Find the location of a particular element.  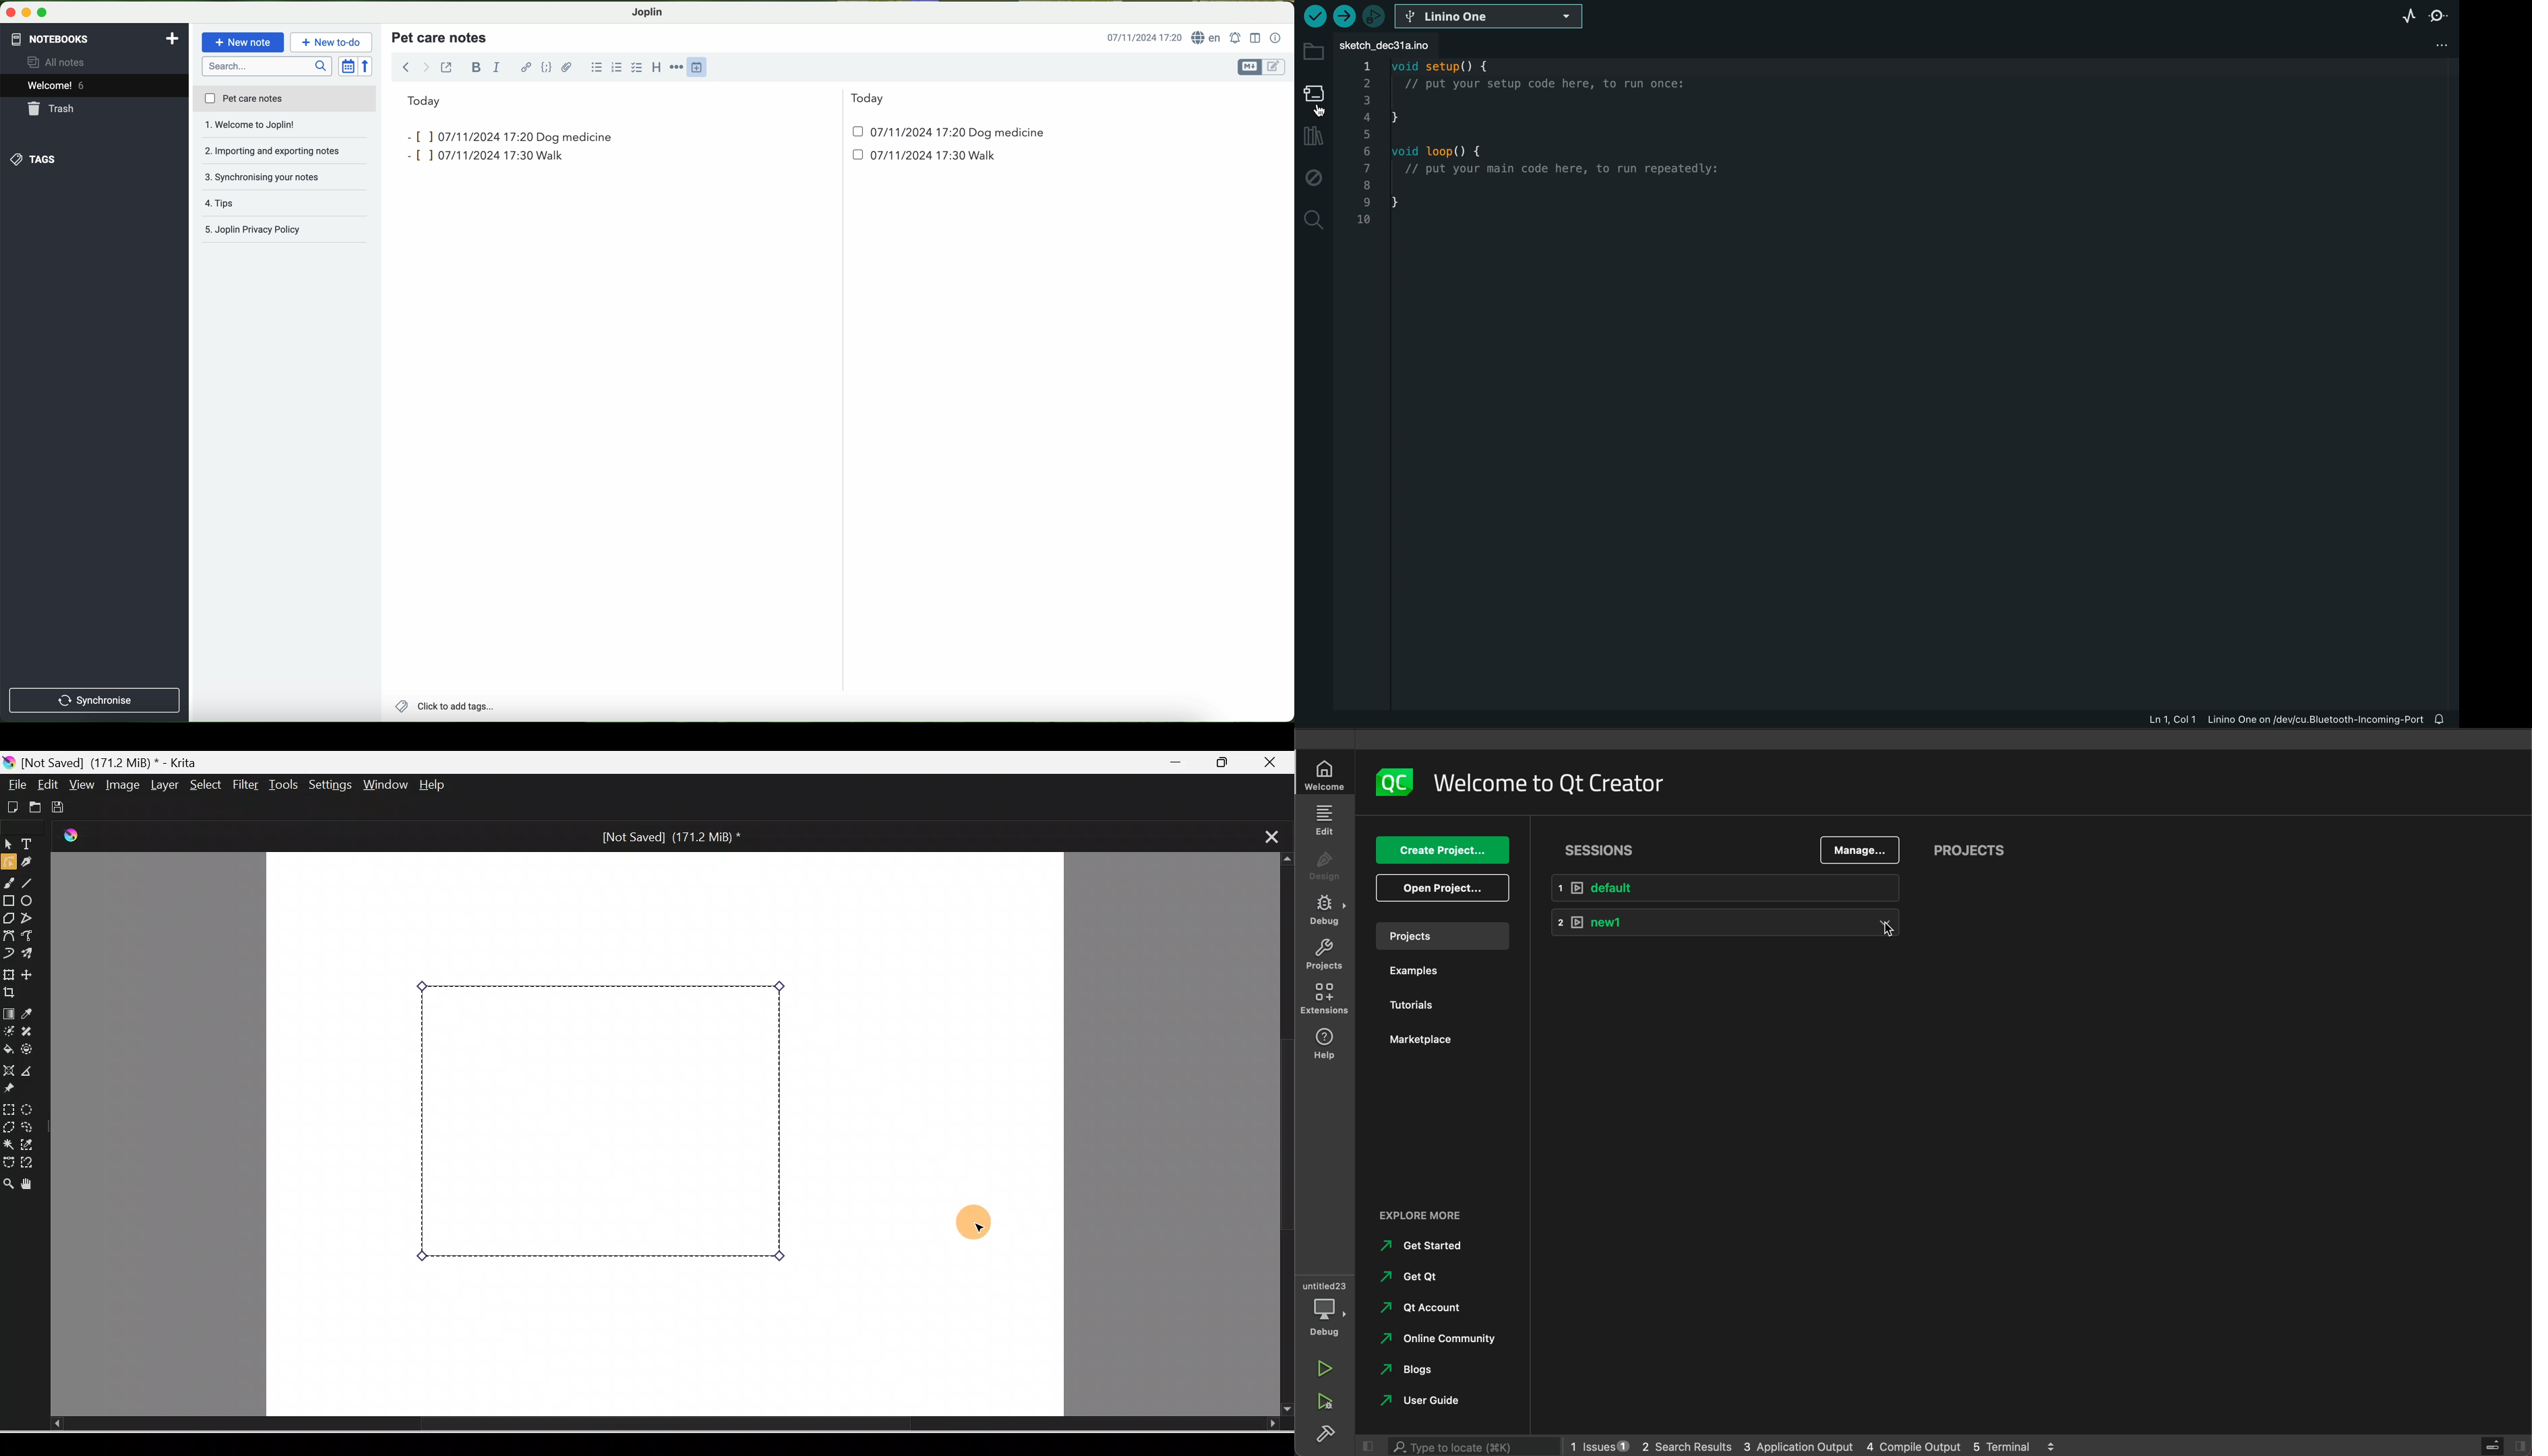

title pet care notes is located at coordinates (441, 37).